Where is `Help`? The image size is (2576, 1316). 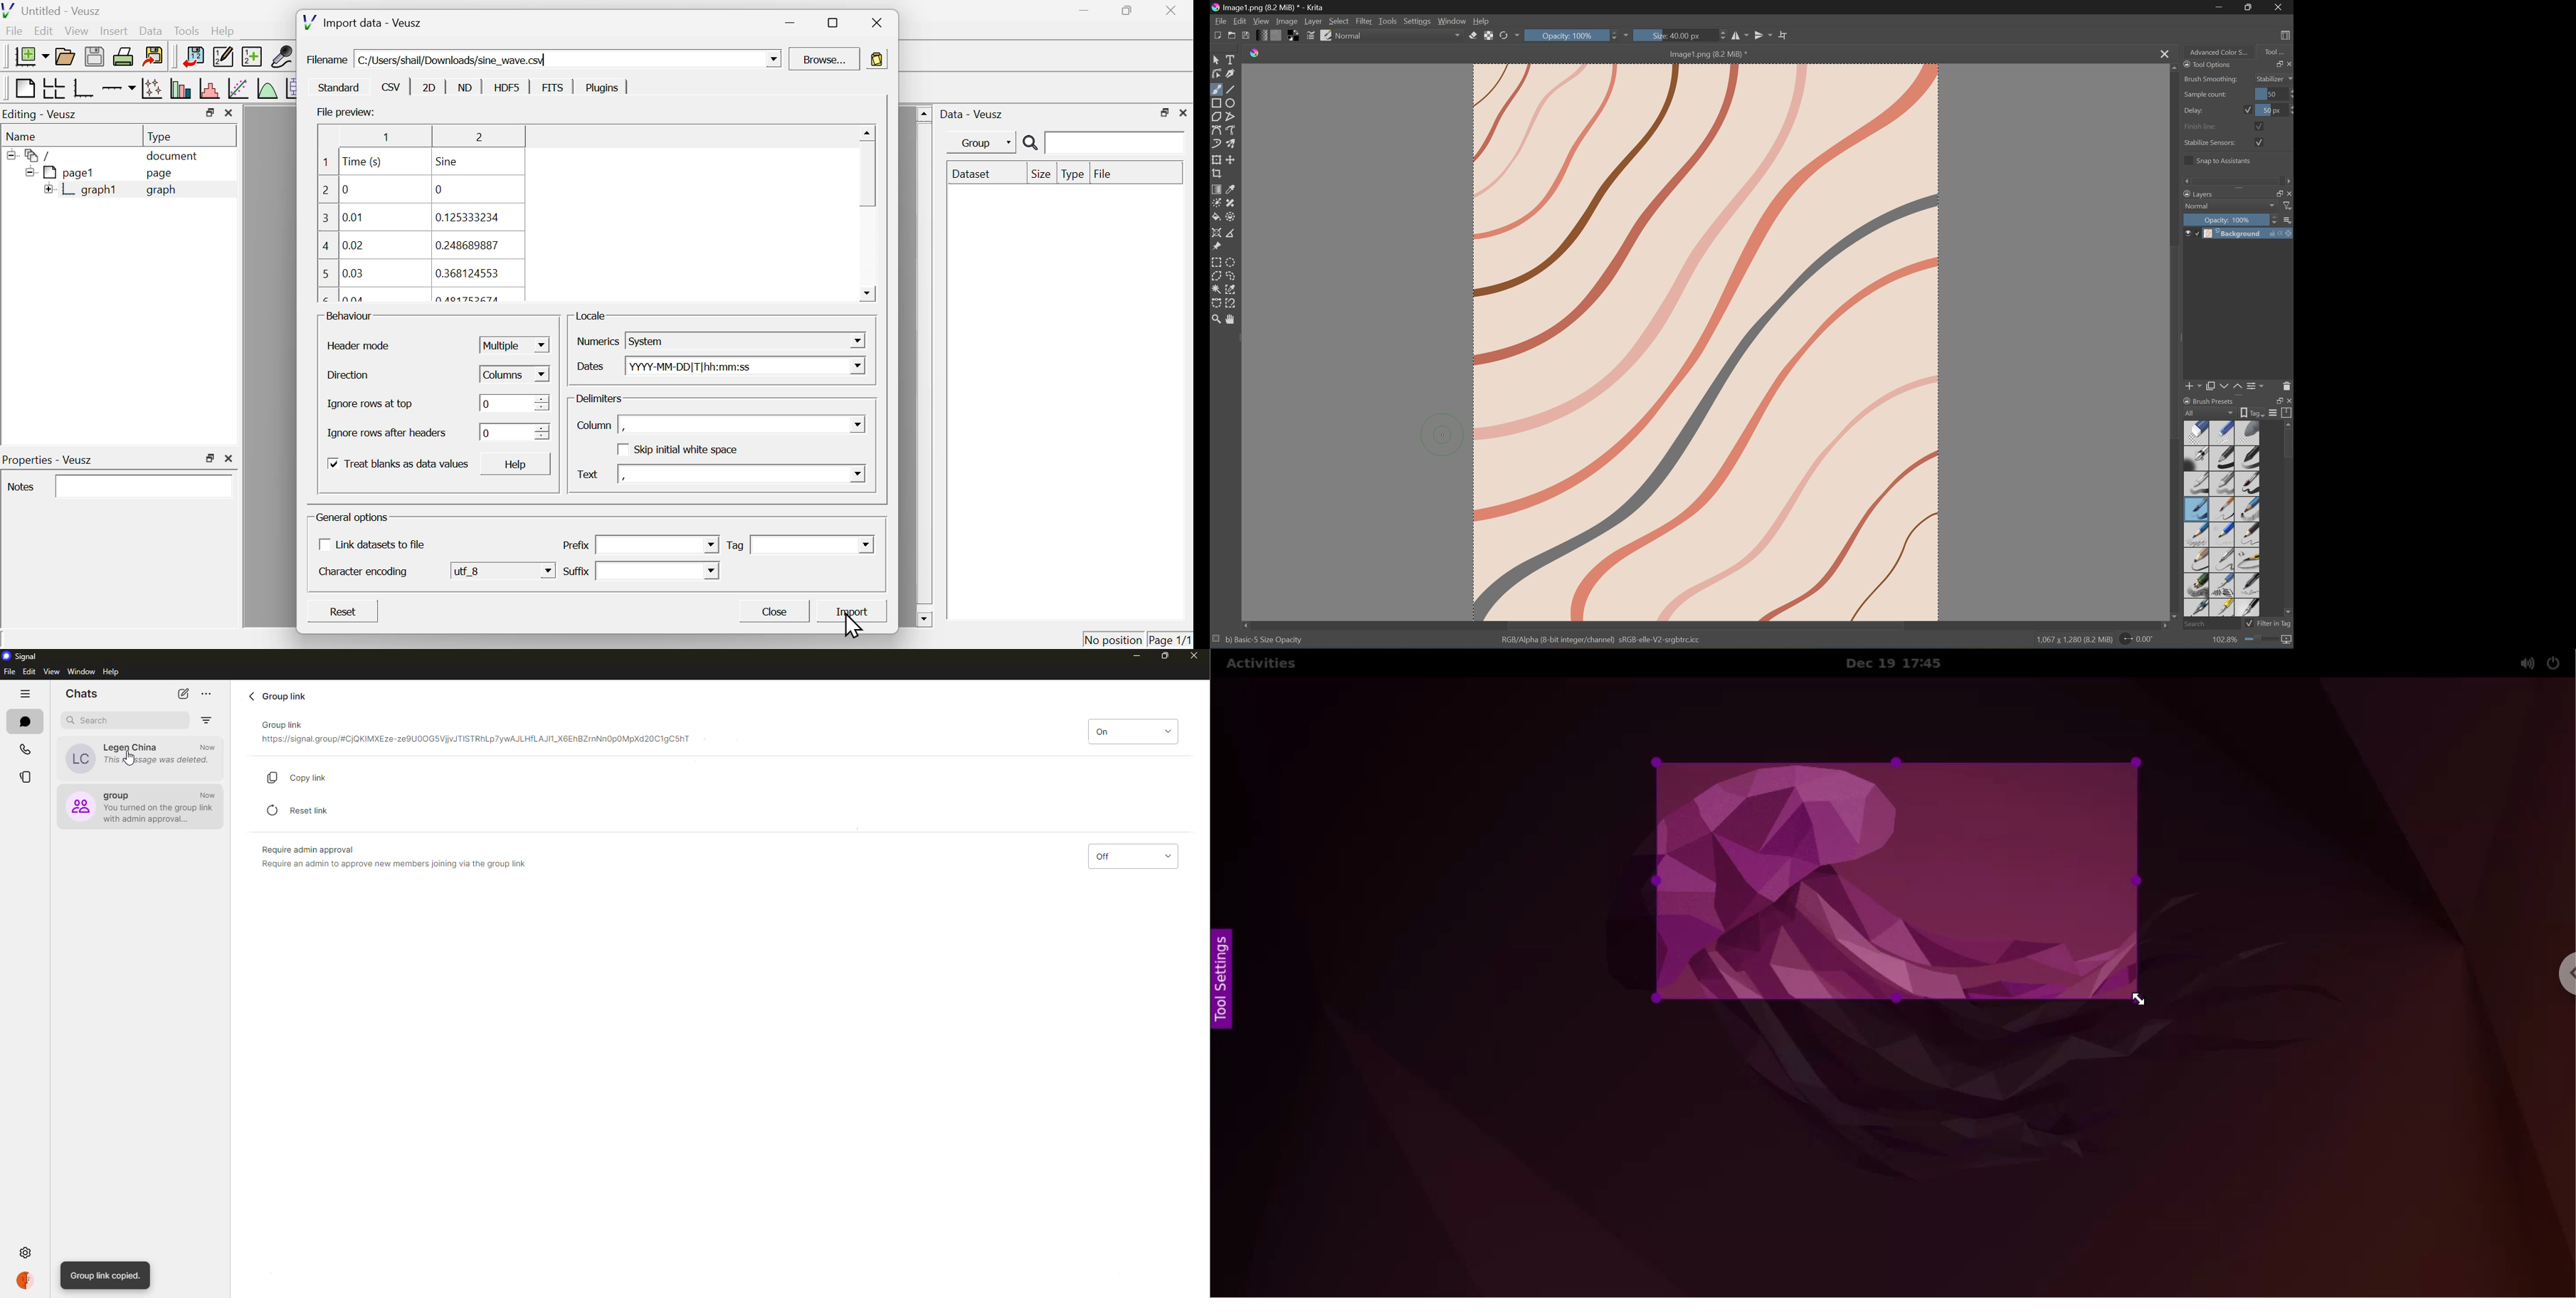
Help is located at coordinates (1484, 21).